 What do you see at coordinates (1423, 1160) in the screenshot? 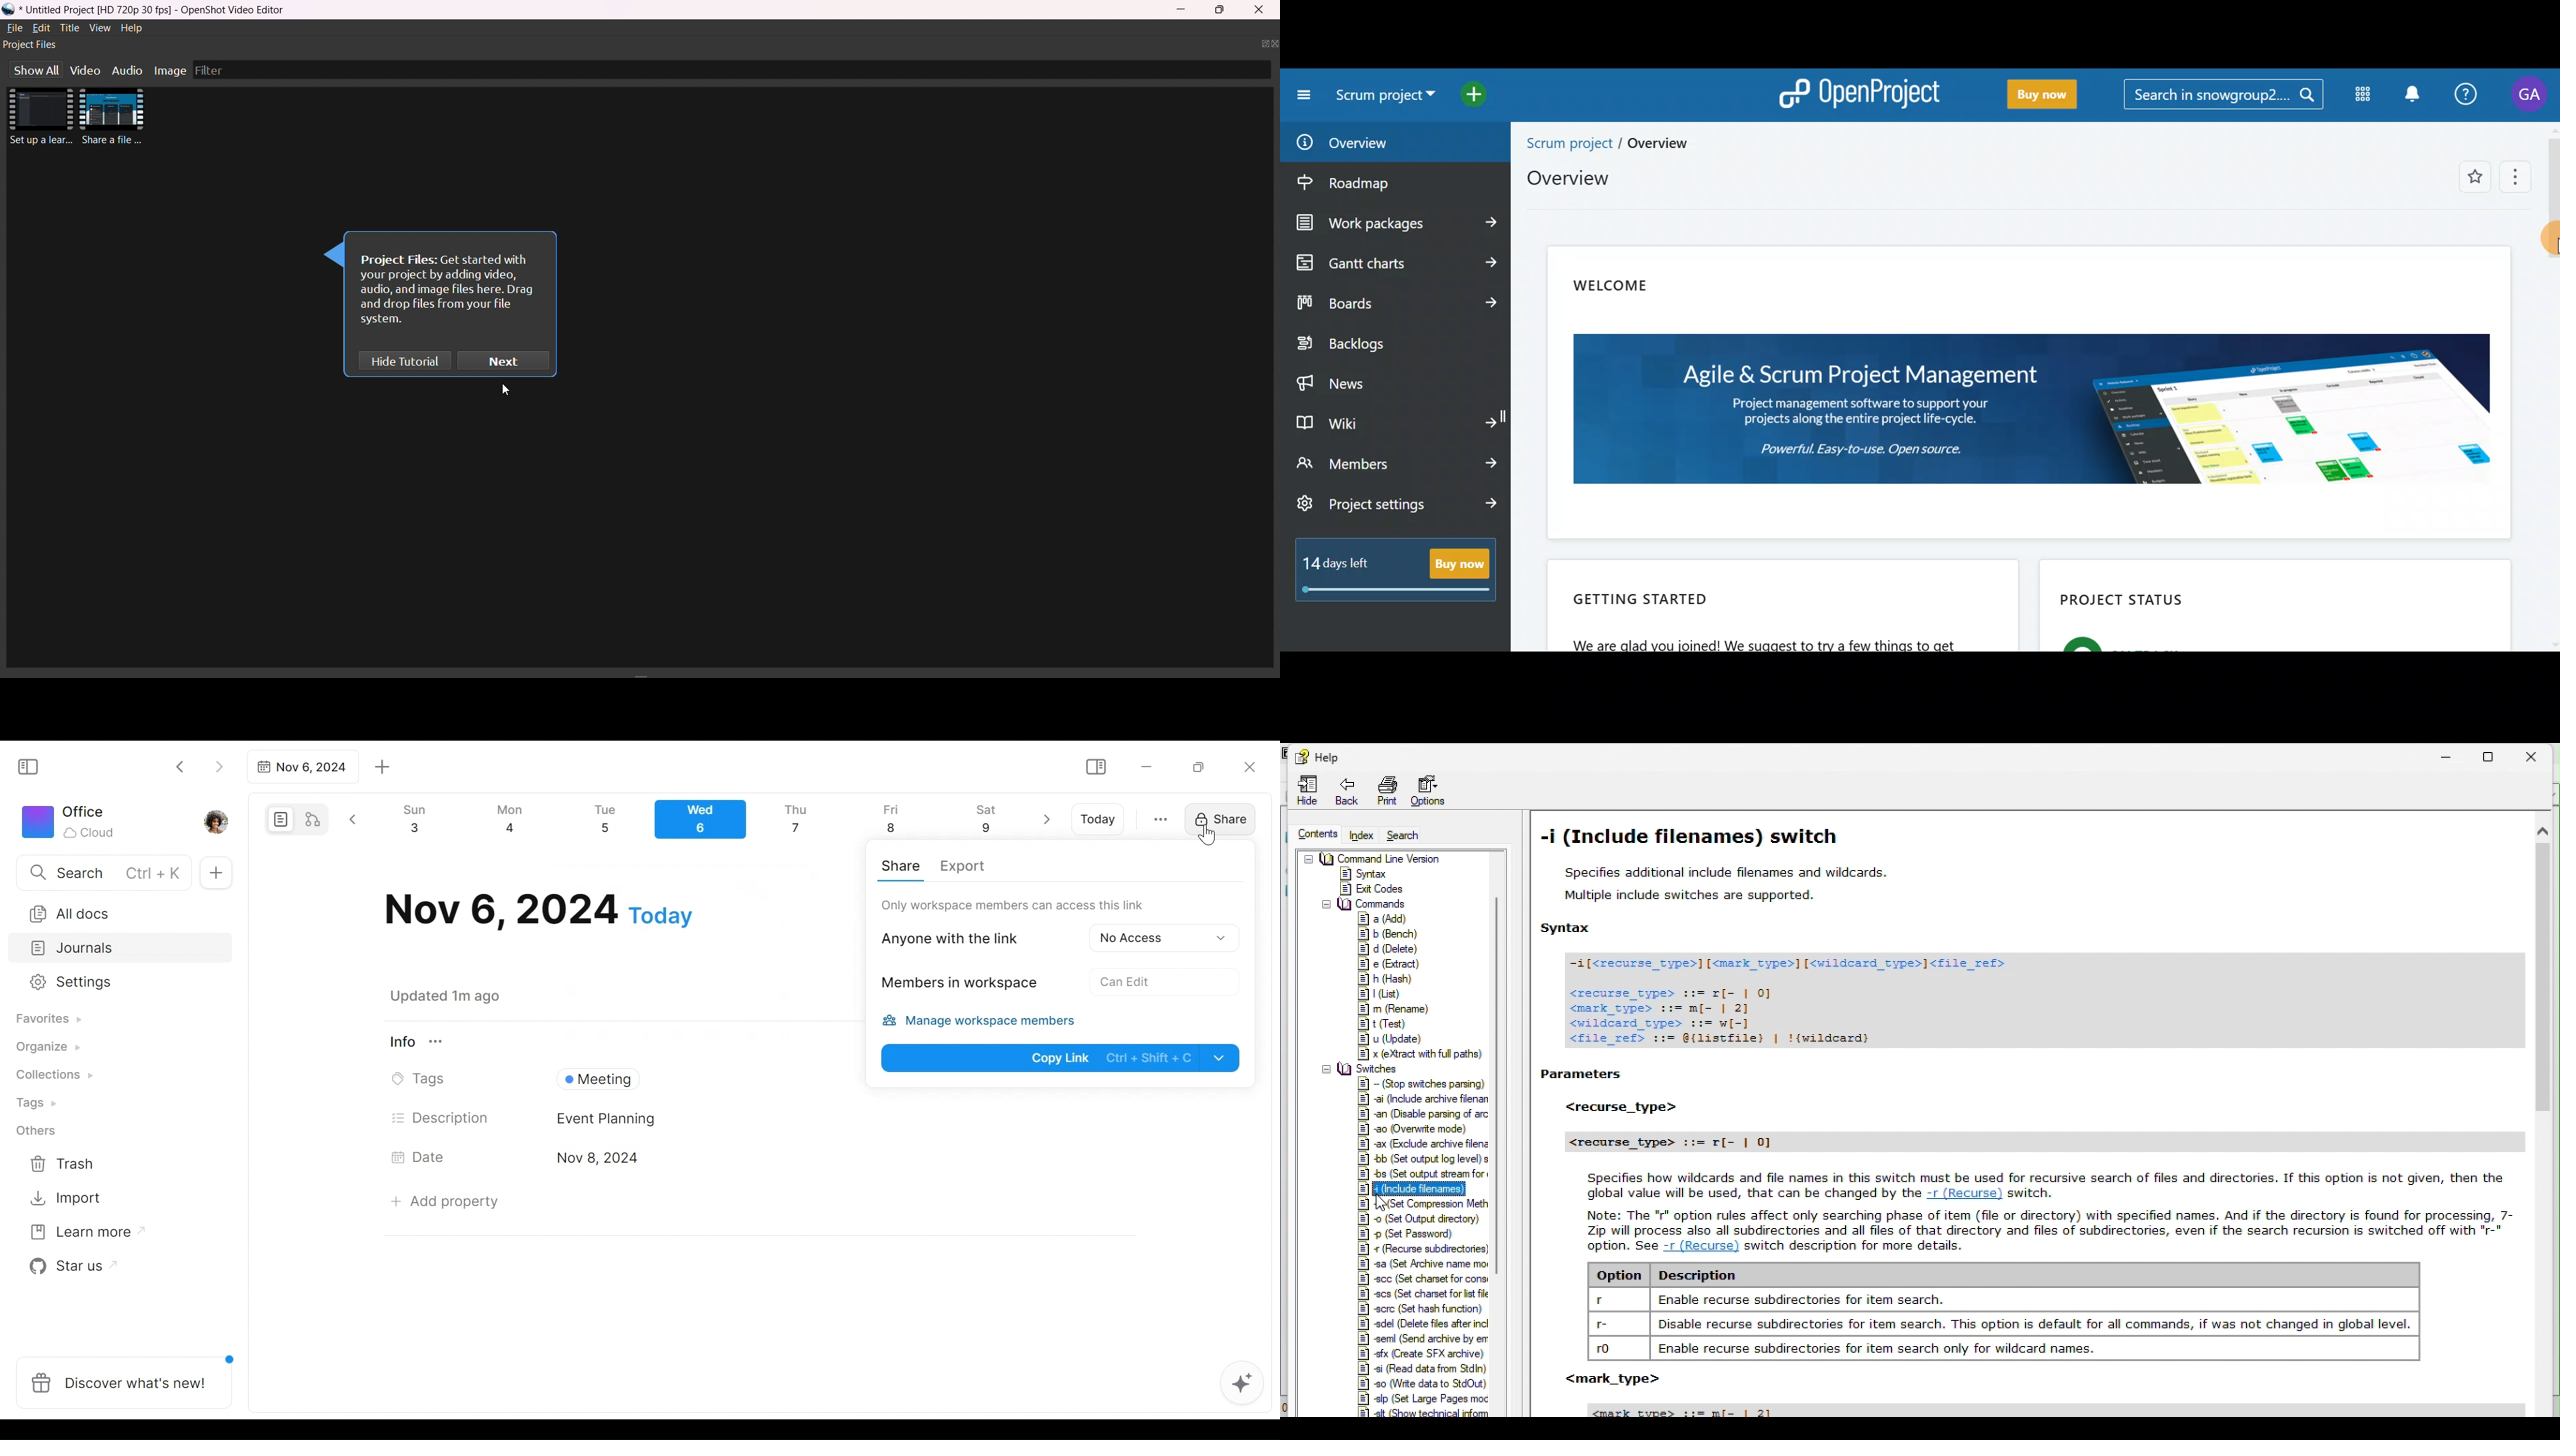
I see `Set output log` at bounding box center [1423, 1160].